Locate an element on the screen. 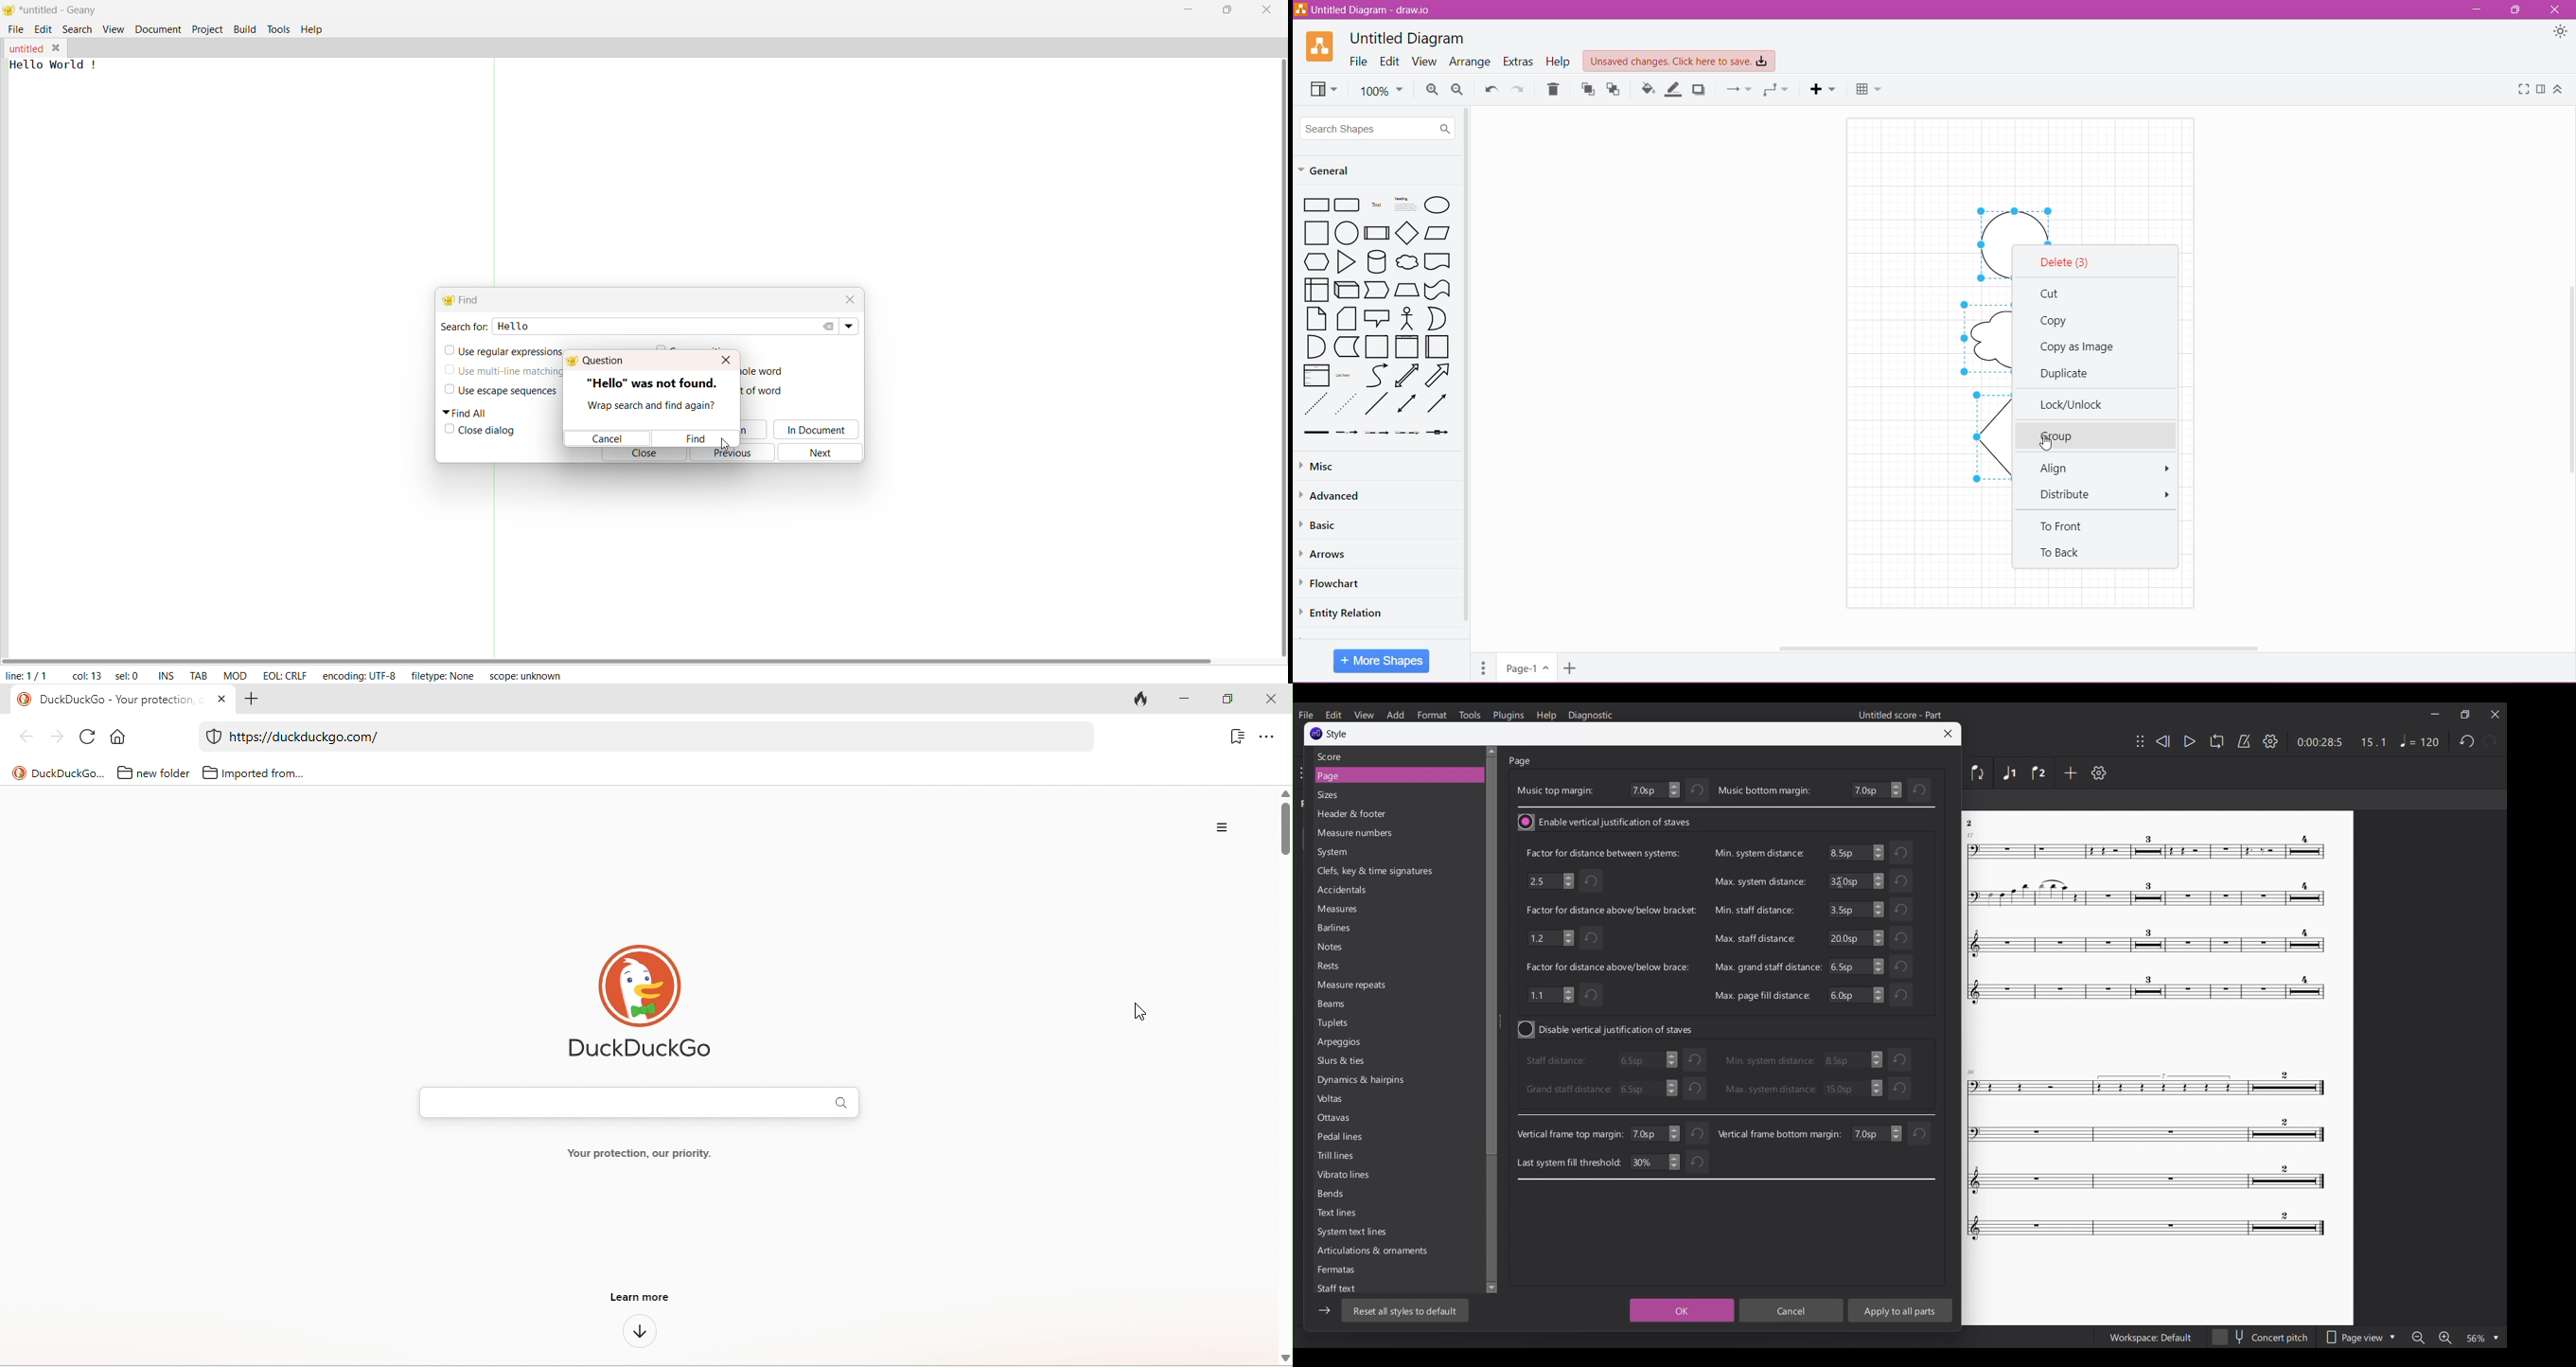 This screenshot has height=1372, width=2576. refresh is located at coordinates (87, 736).